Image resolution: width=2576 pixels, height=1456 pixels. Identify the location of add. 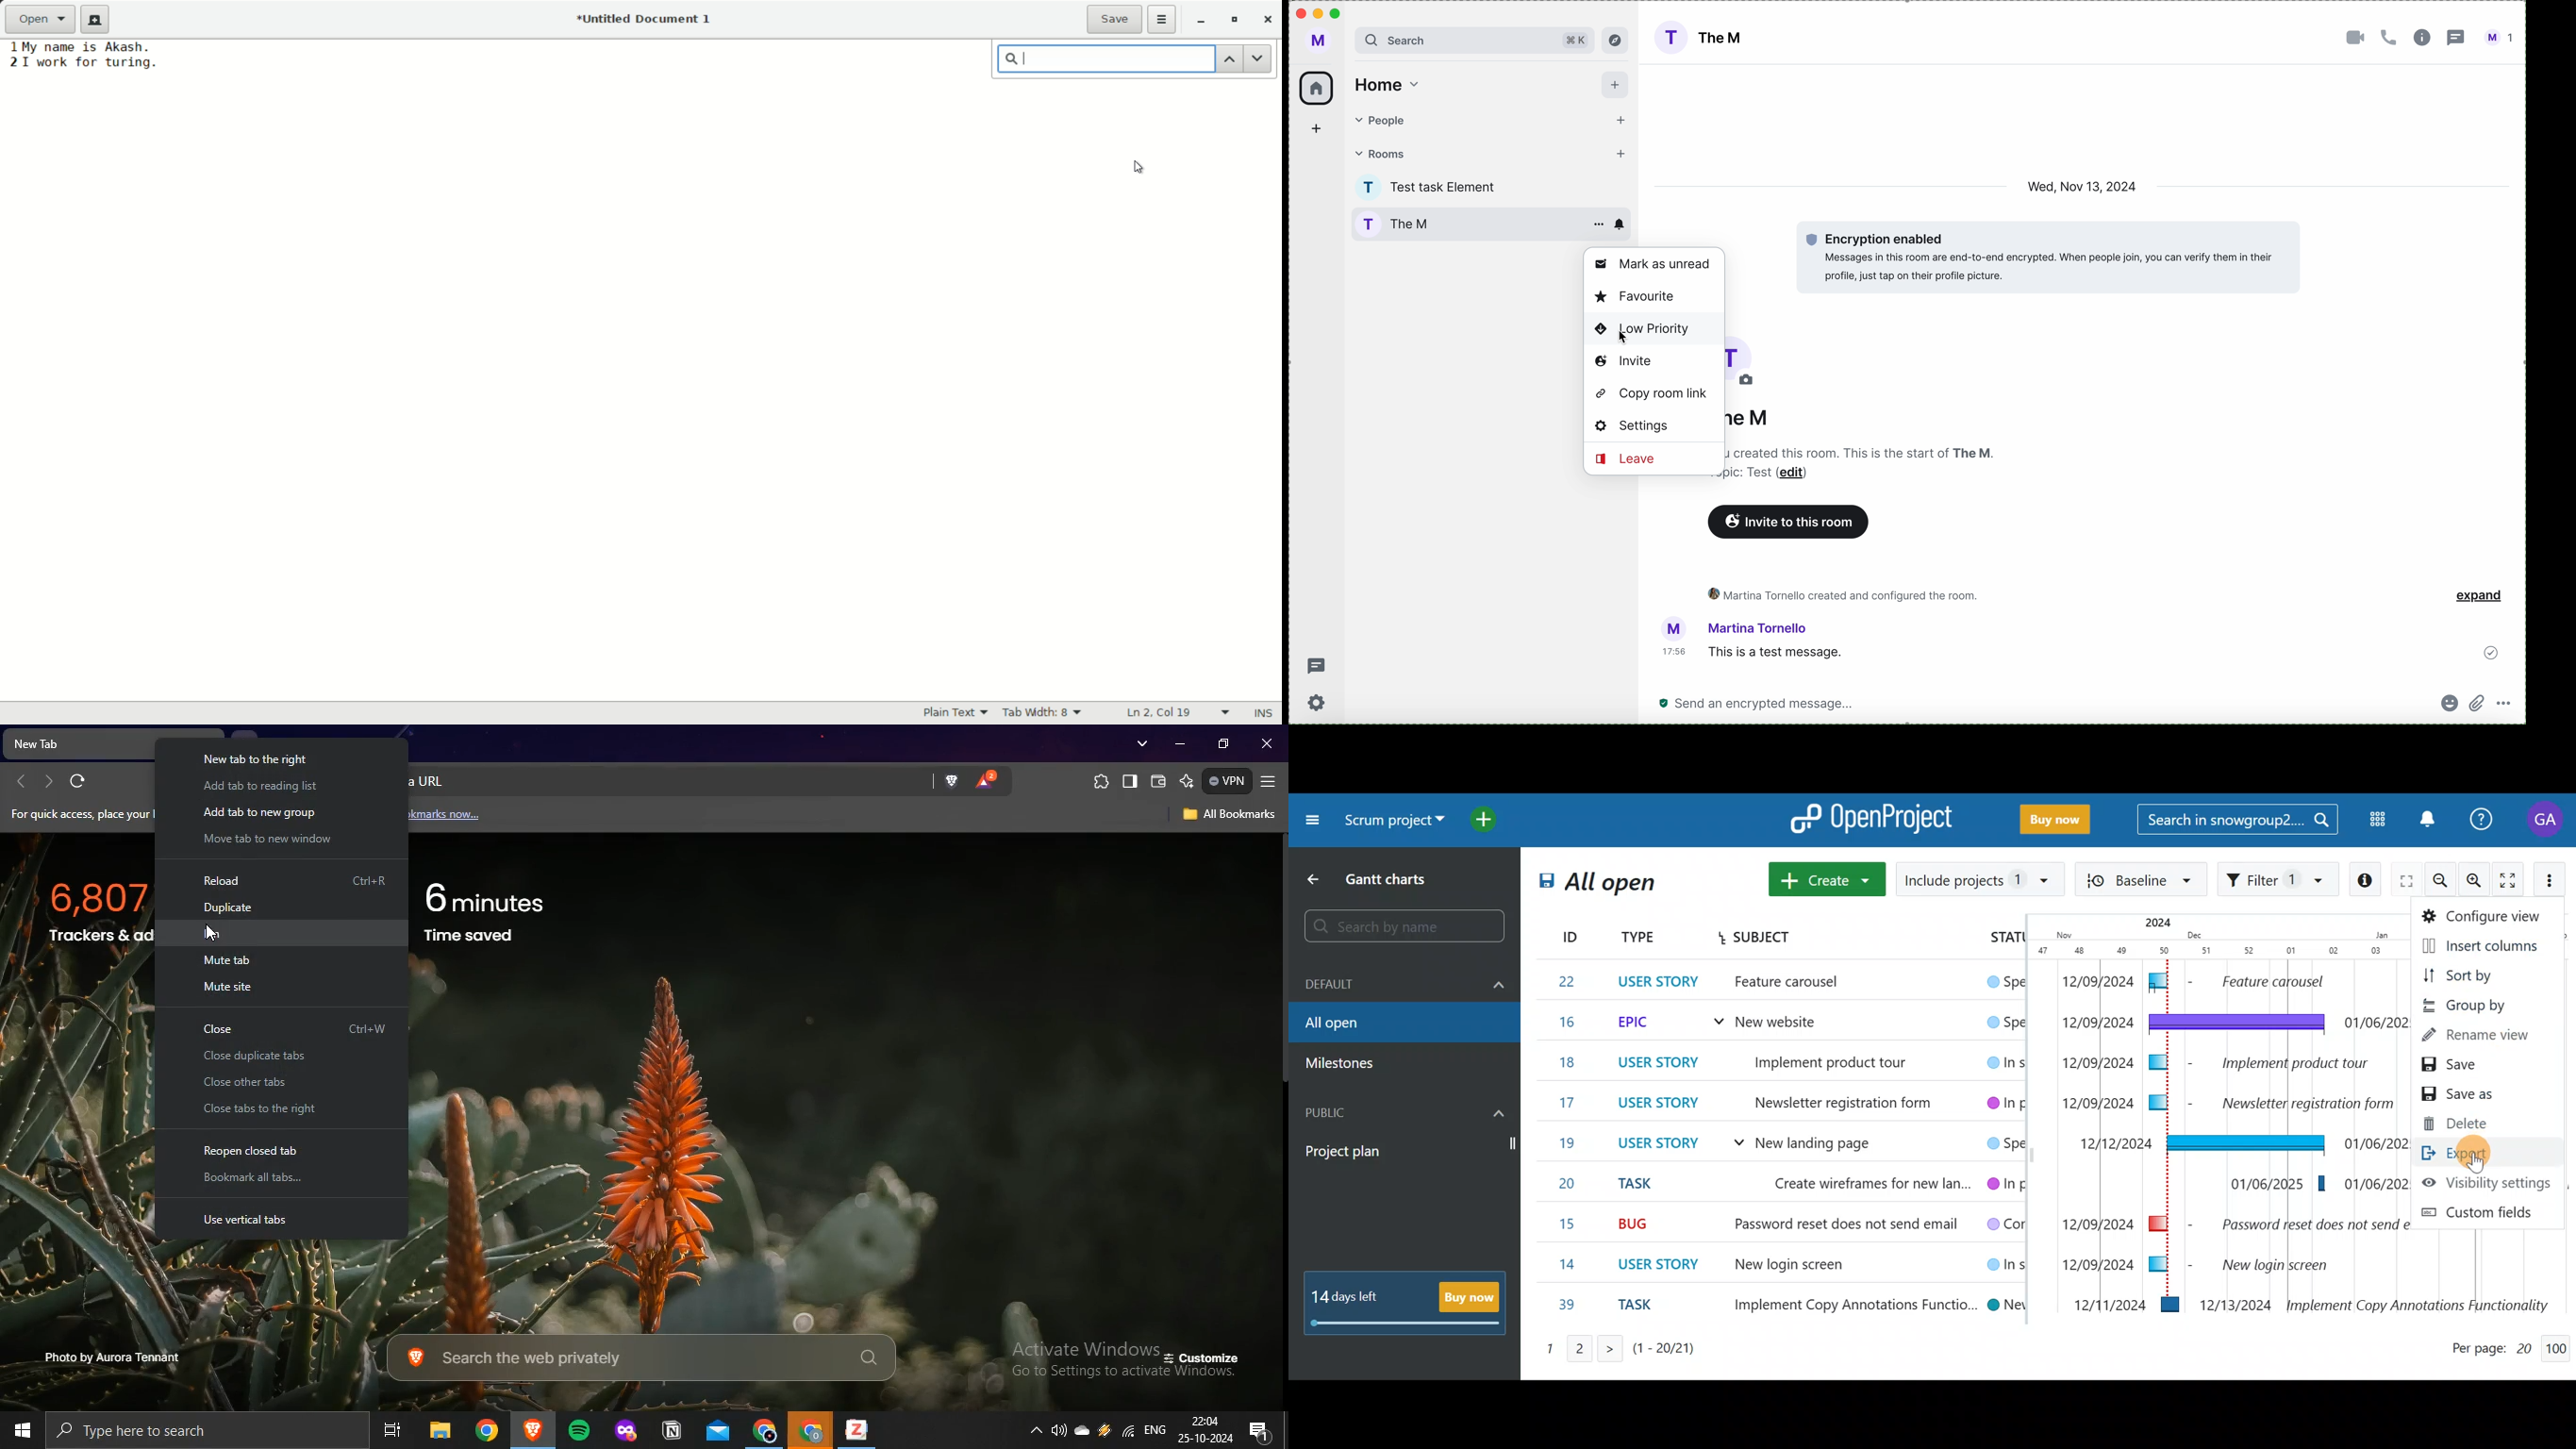
(1617, 86).